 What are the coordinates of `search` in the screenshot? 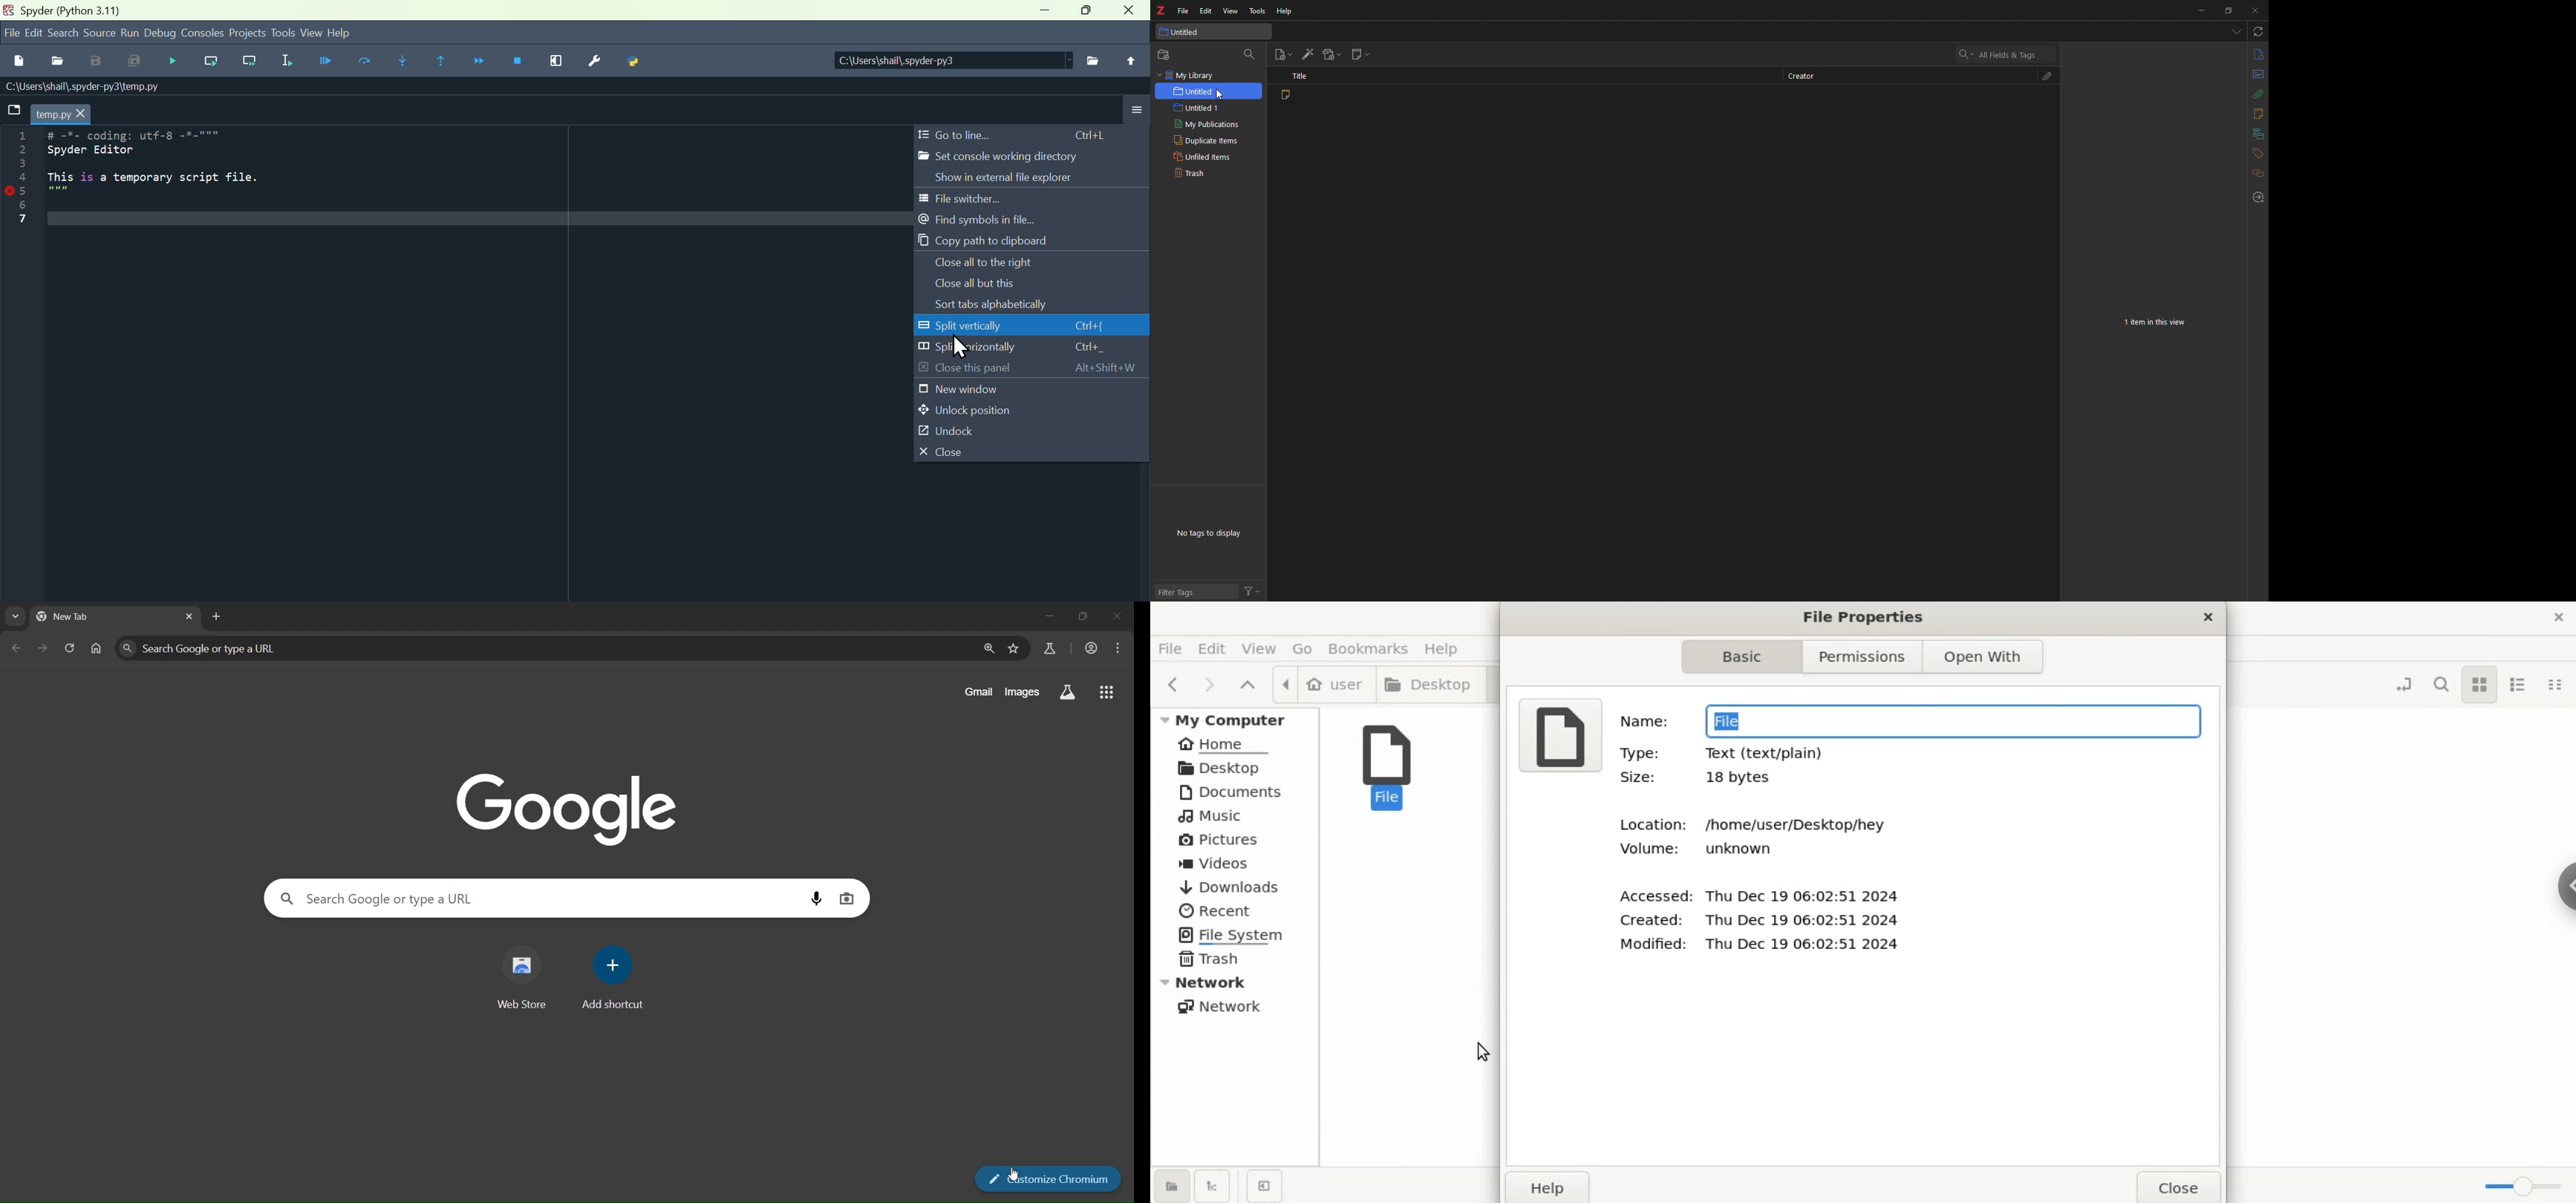 It's located at (1253, 54).